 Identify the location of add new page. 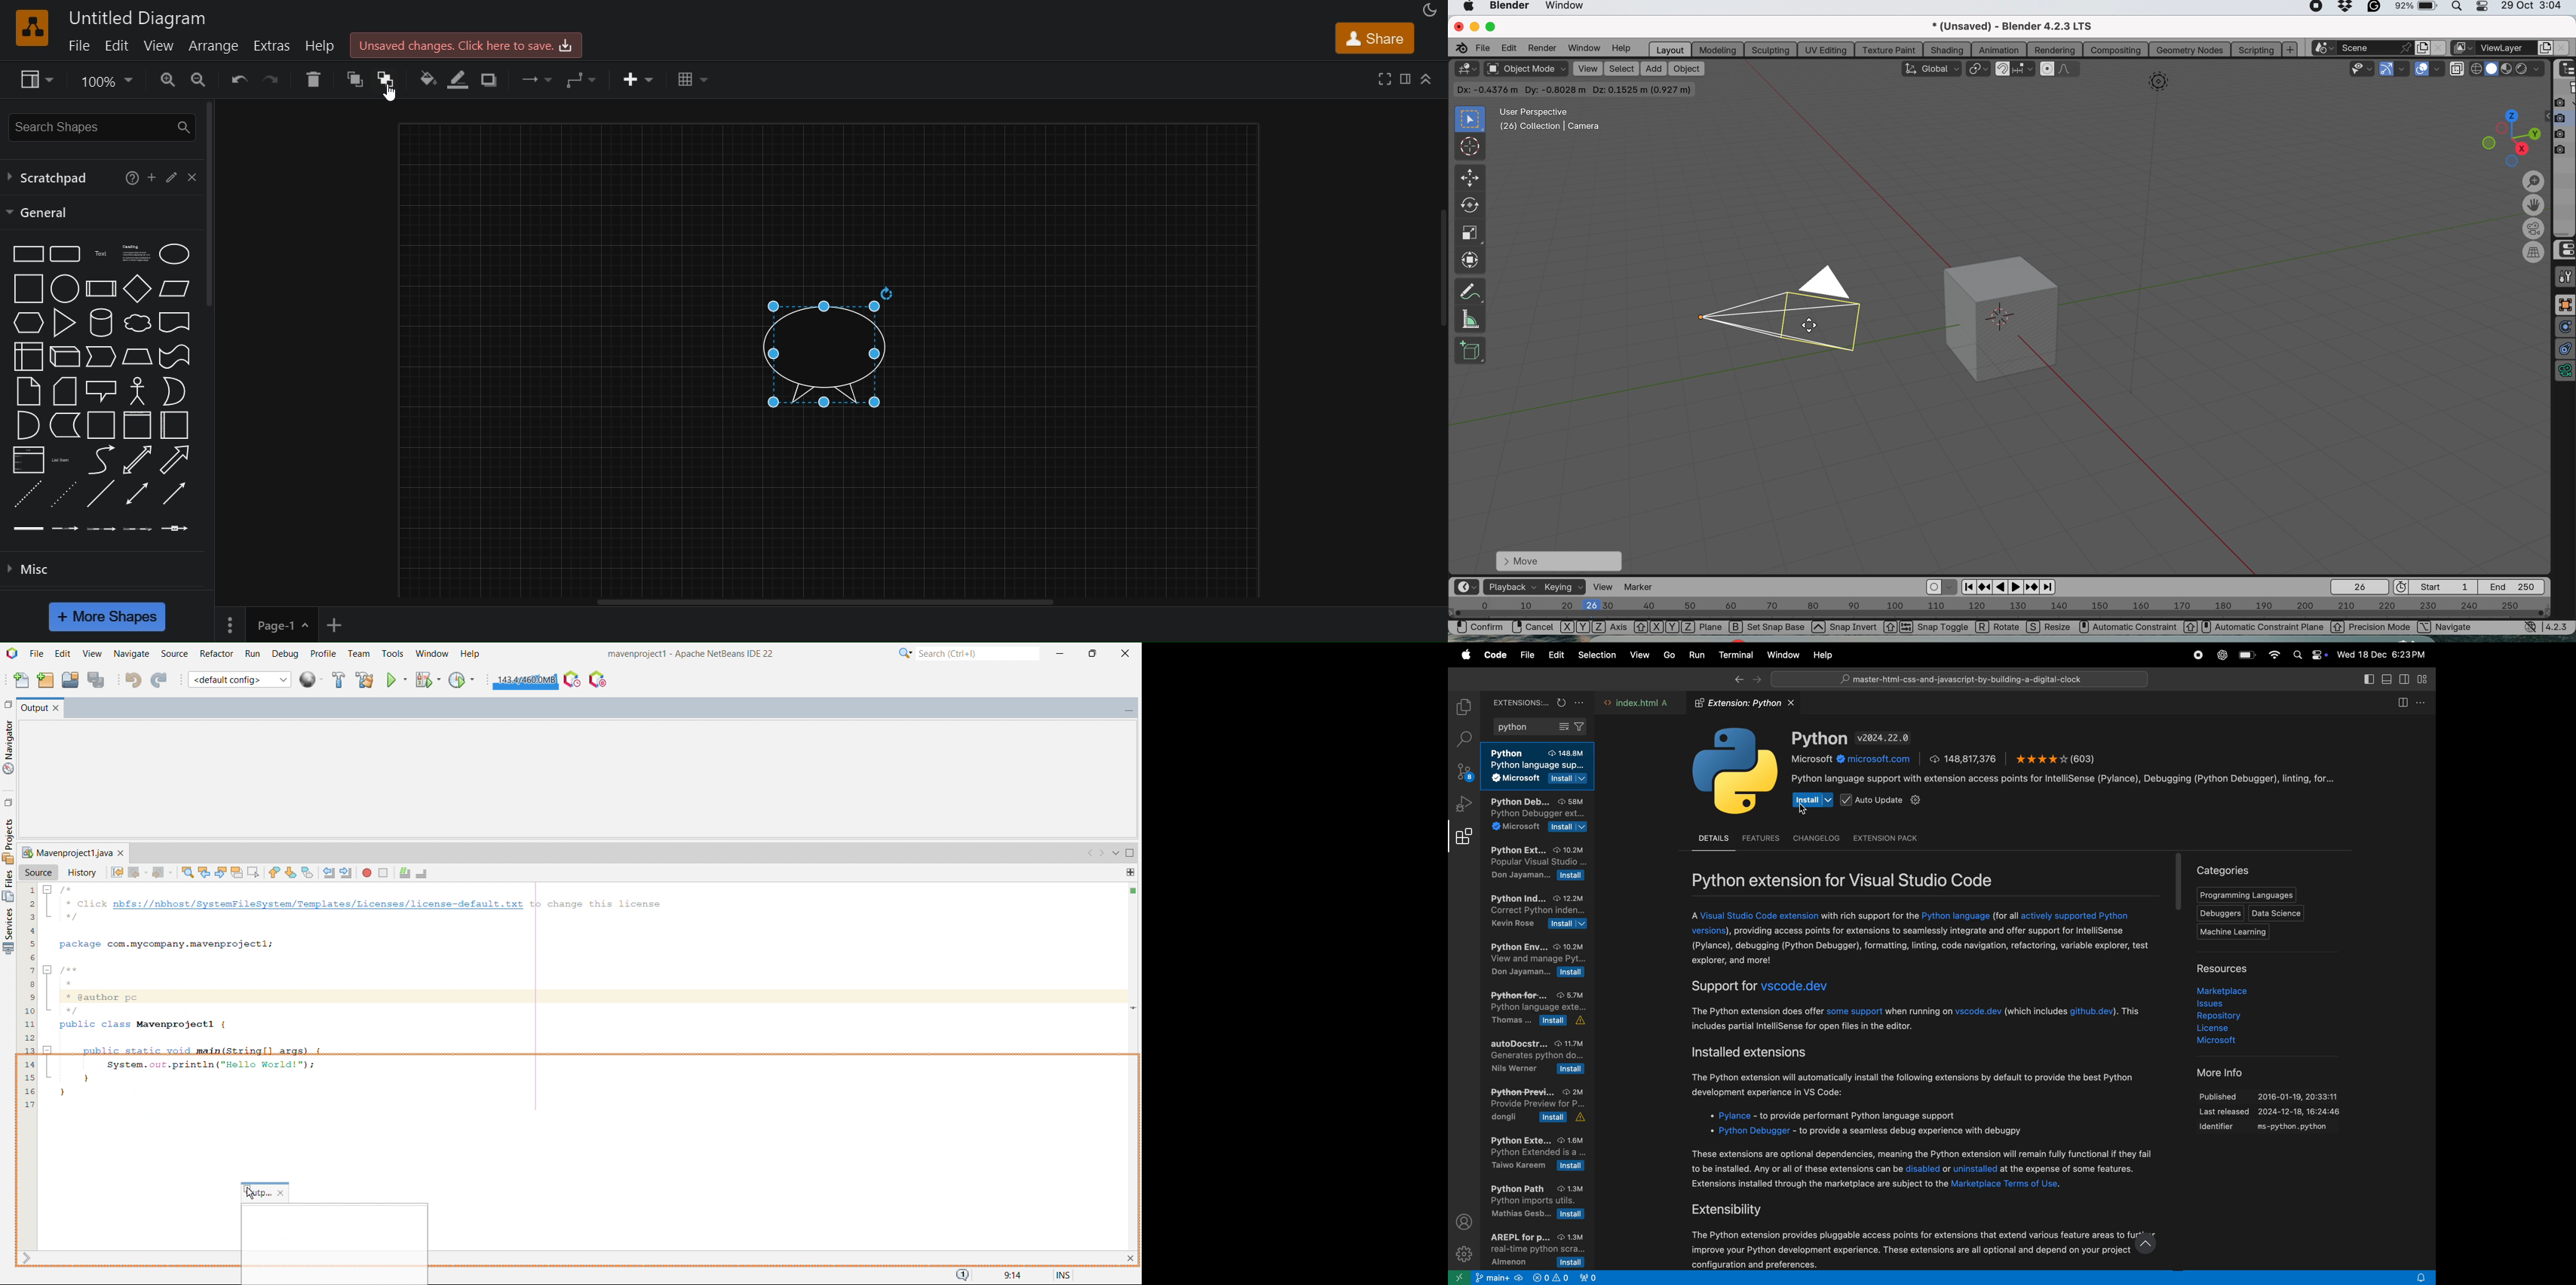
(342, 624).